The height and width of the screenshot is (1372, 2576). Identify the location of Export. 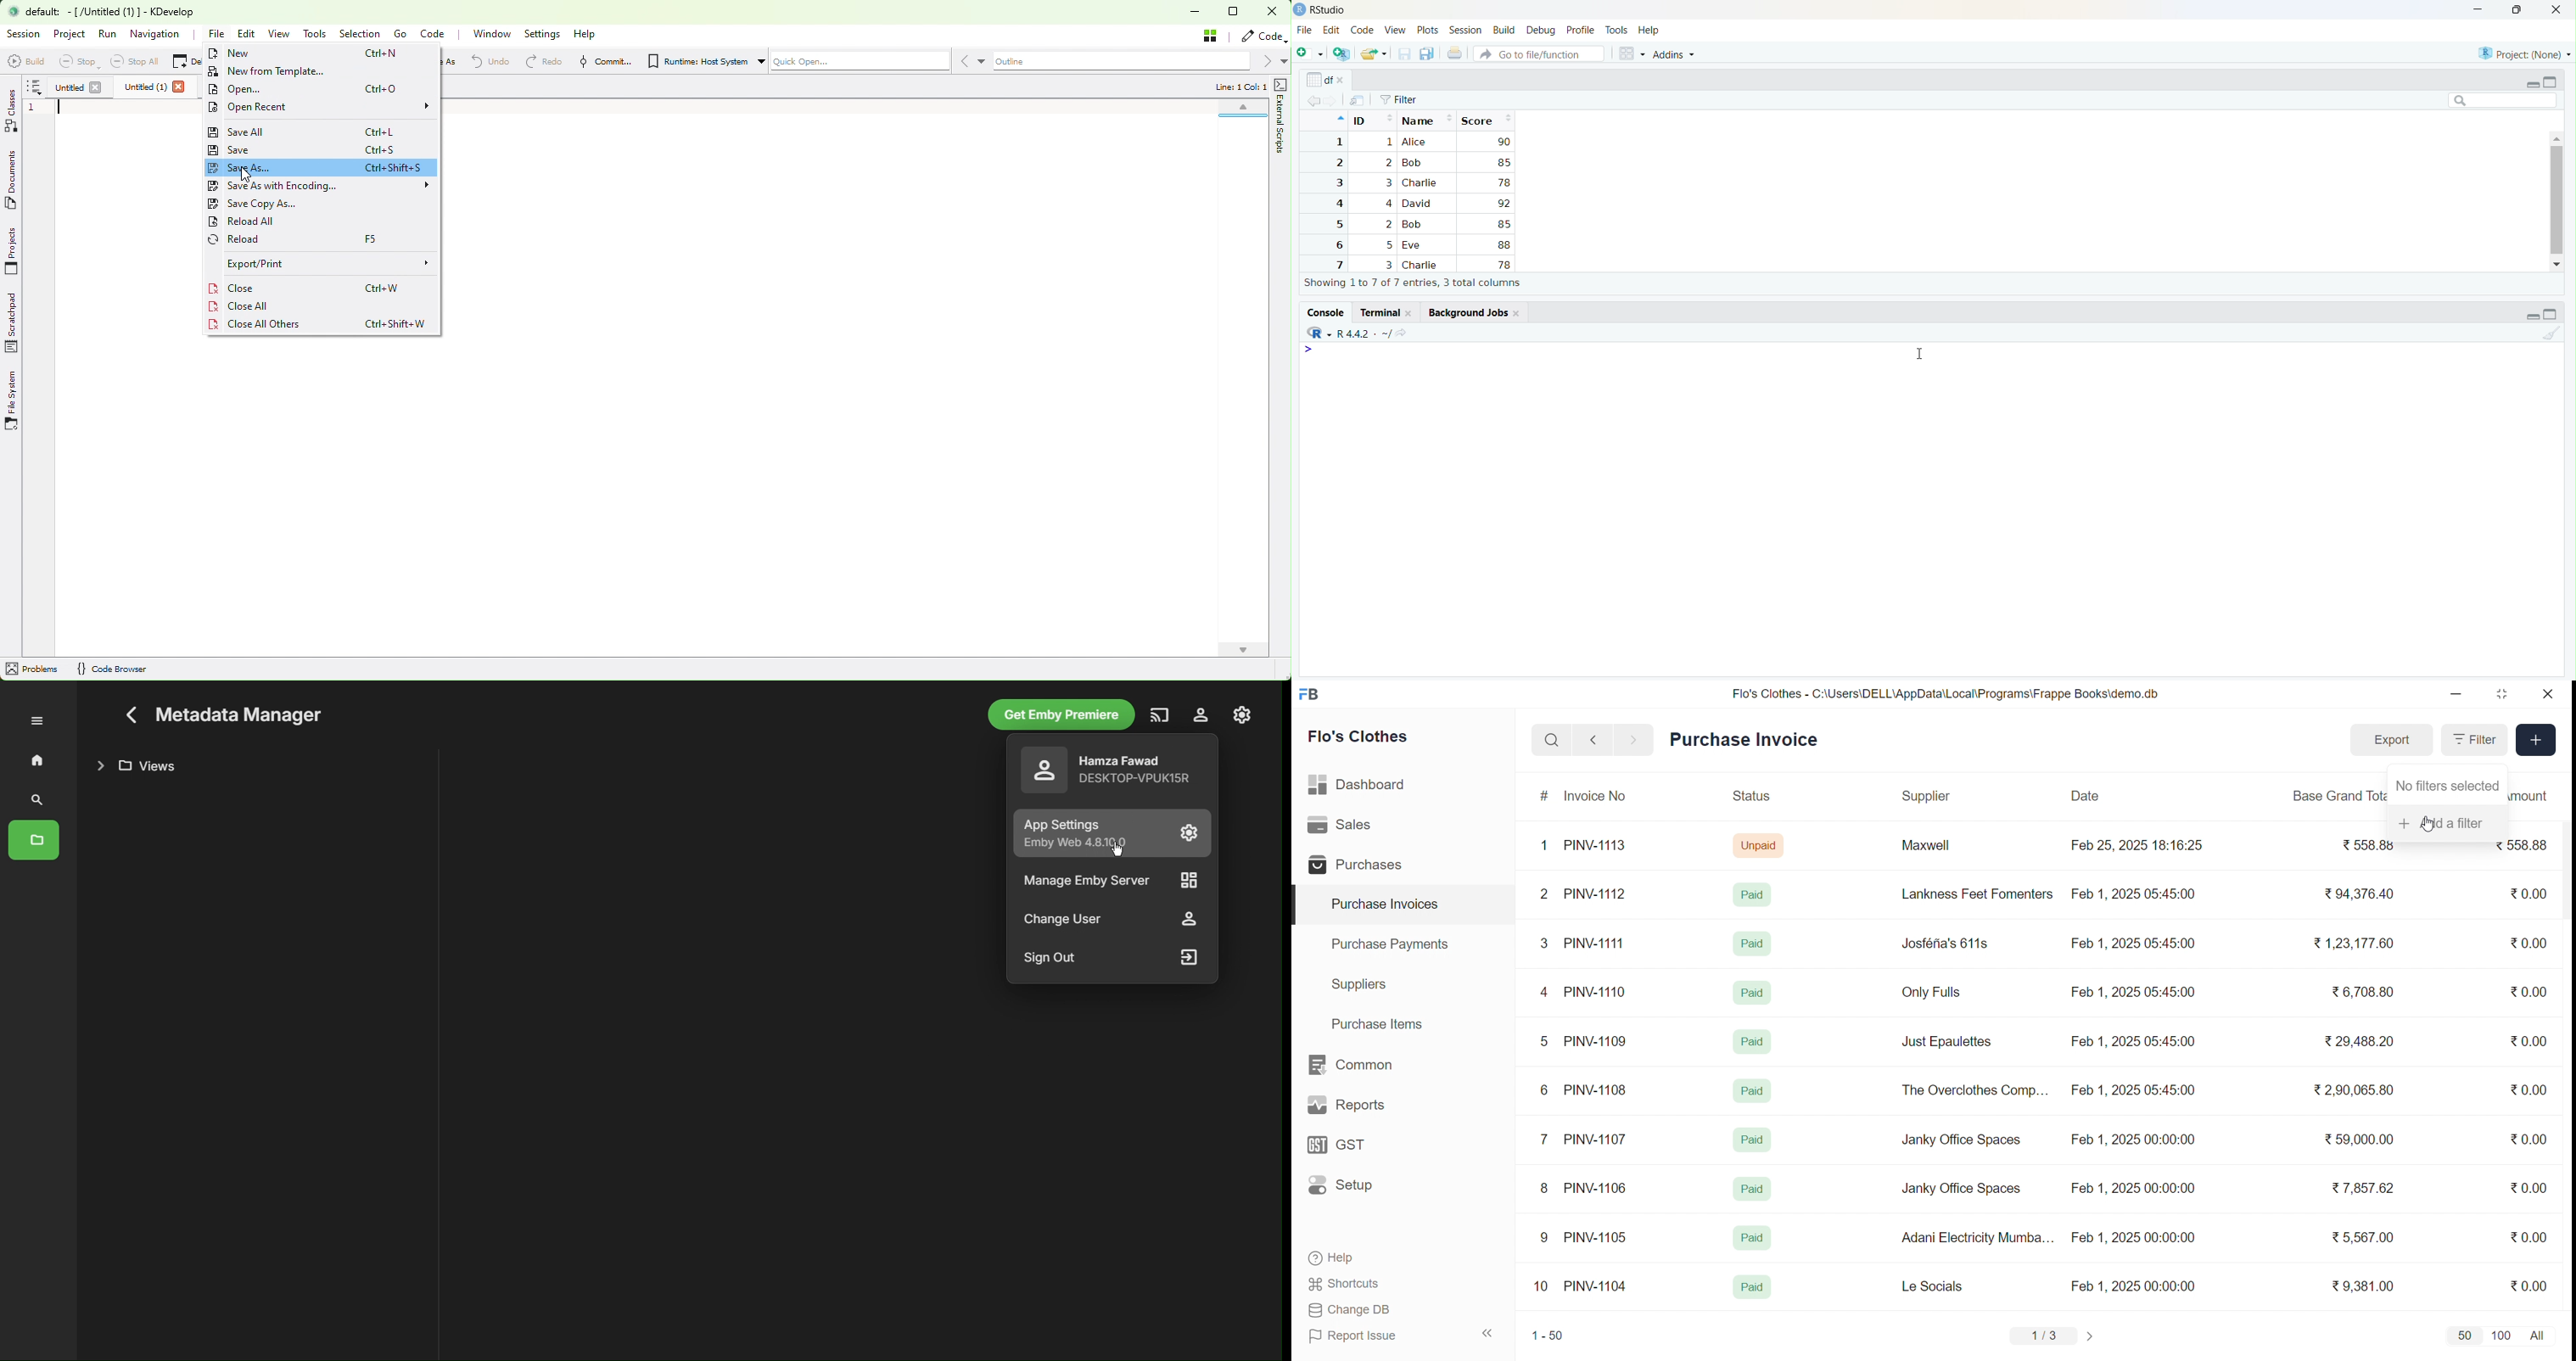
(2392, 741).